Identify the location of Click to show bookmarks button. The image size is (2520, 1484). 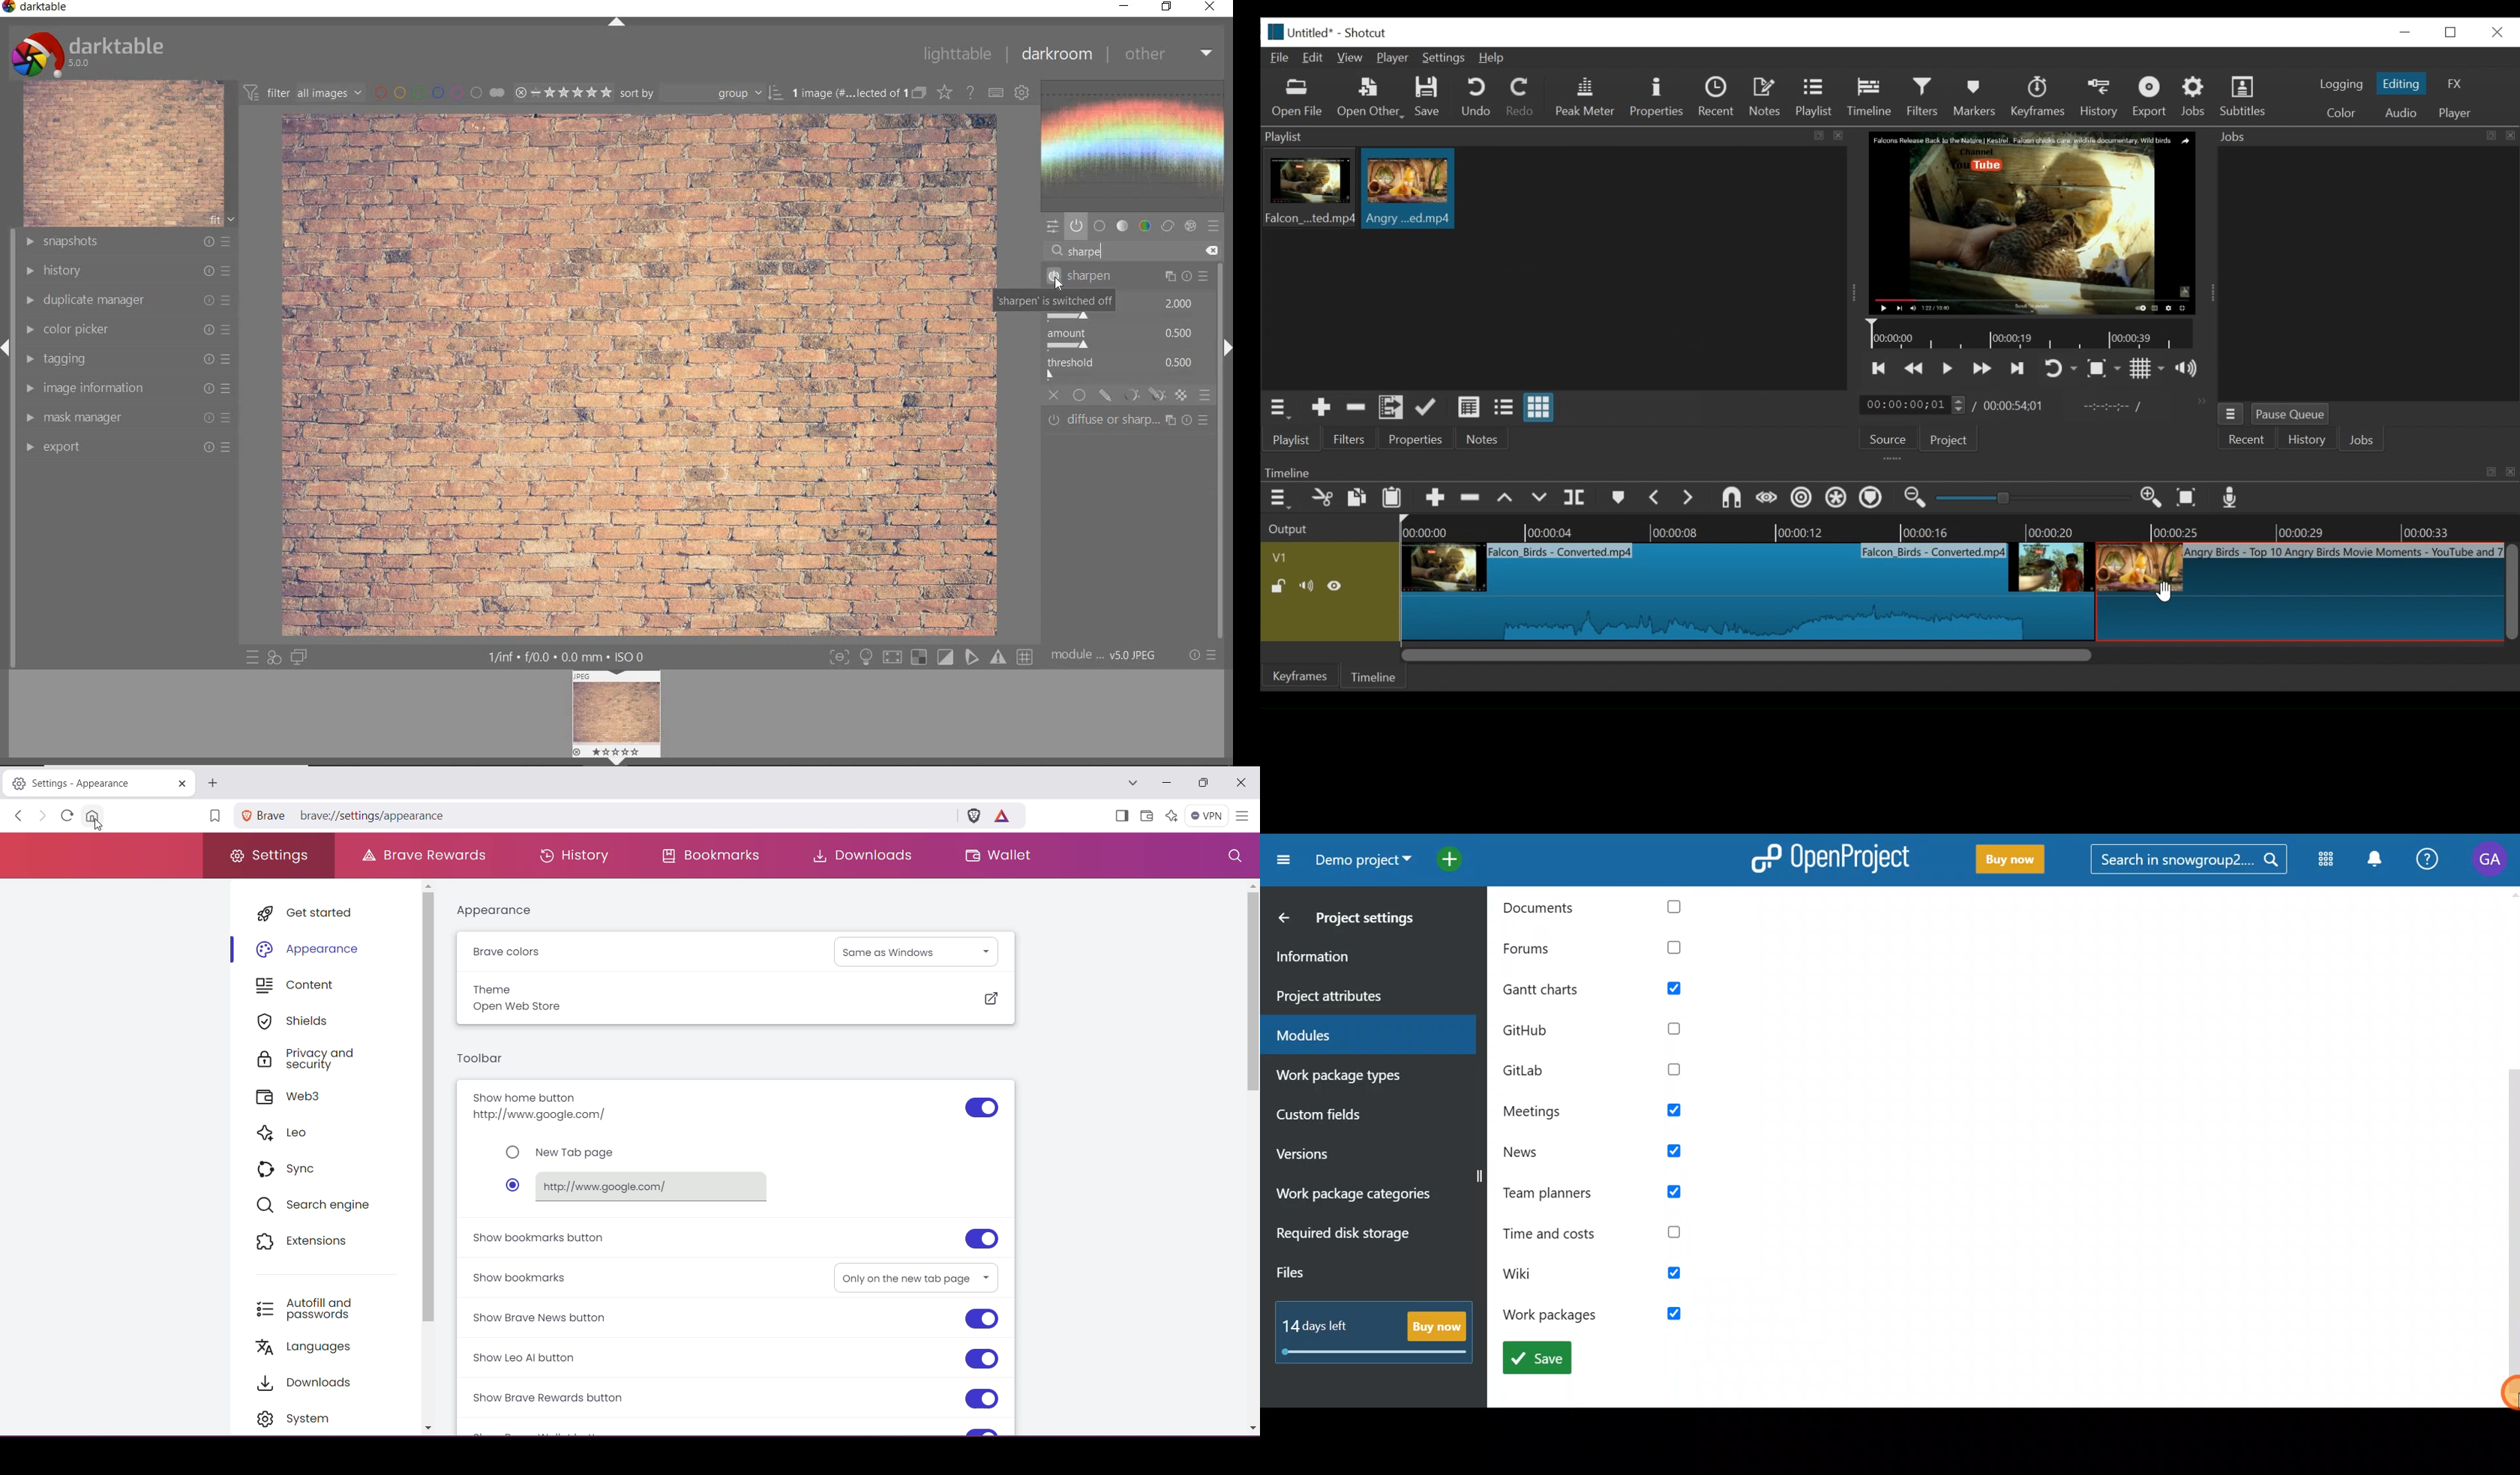
(981, 1238).